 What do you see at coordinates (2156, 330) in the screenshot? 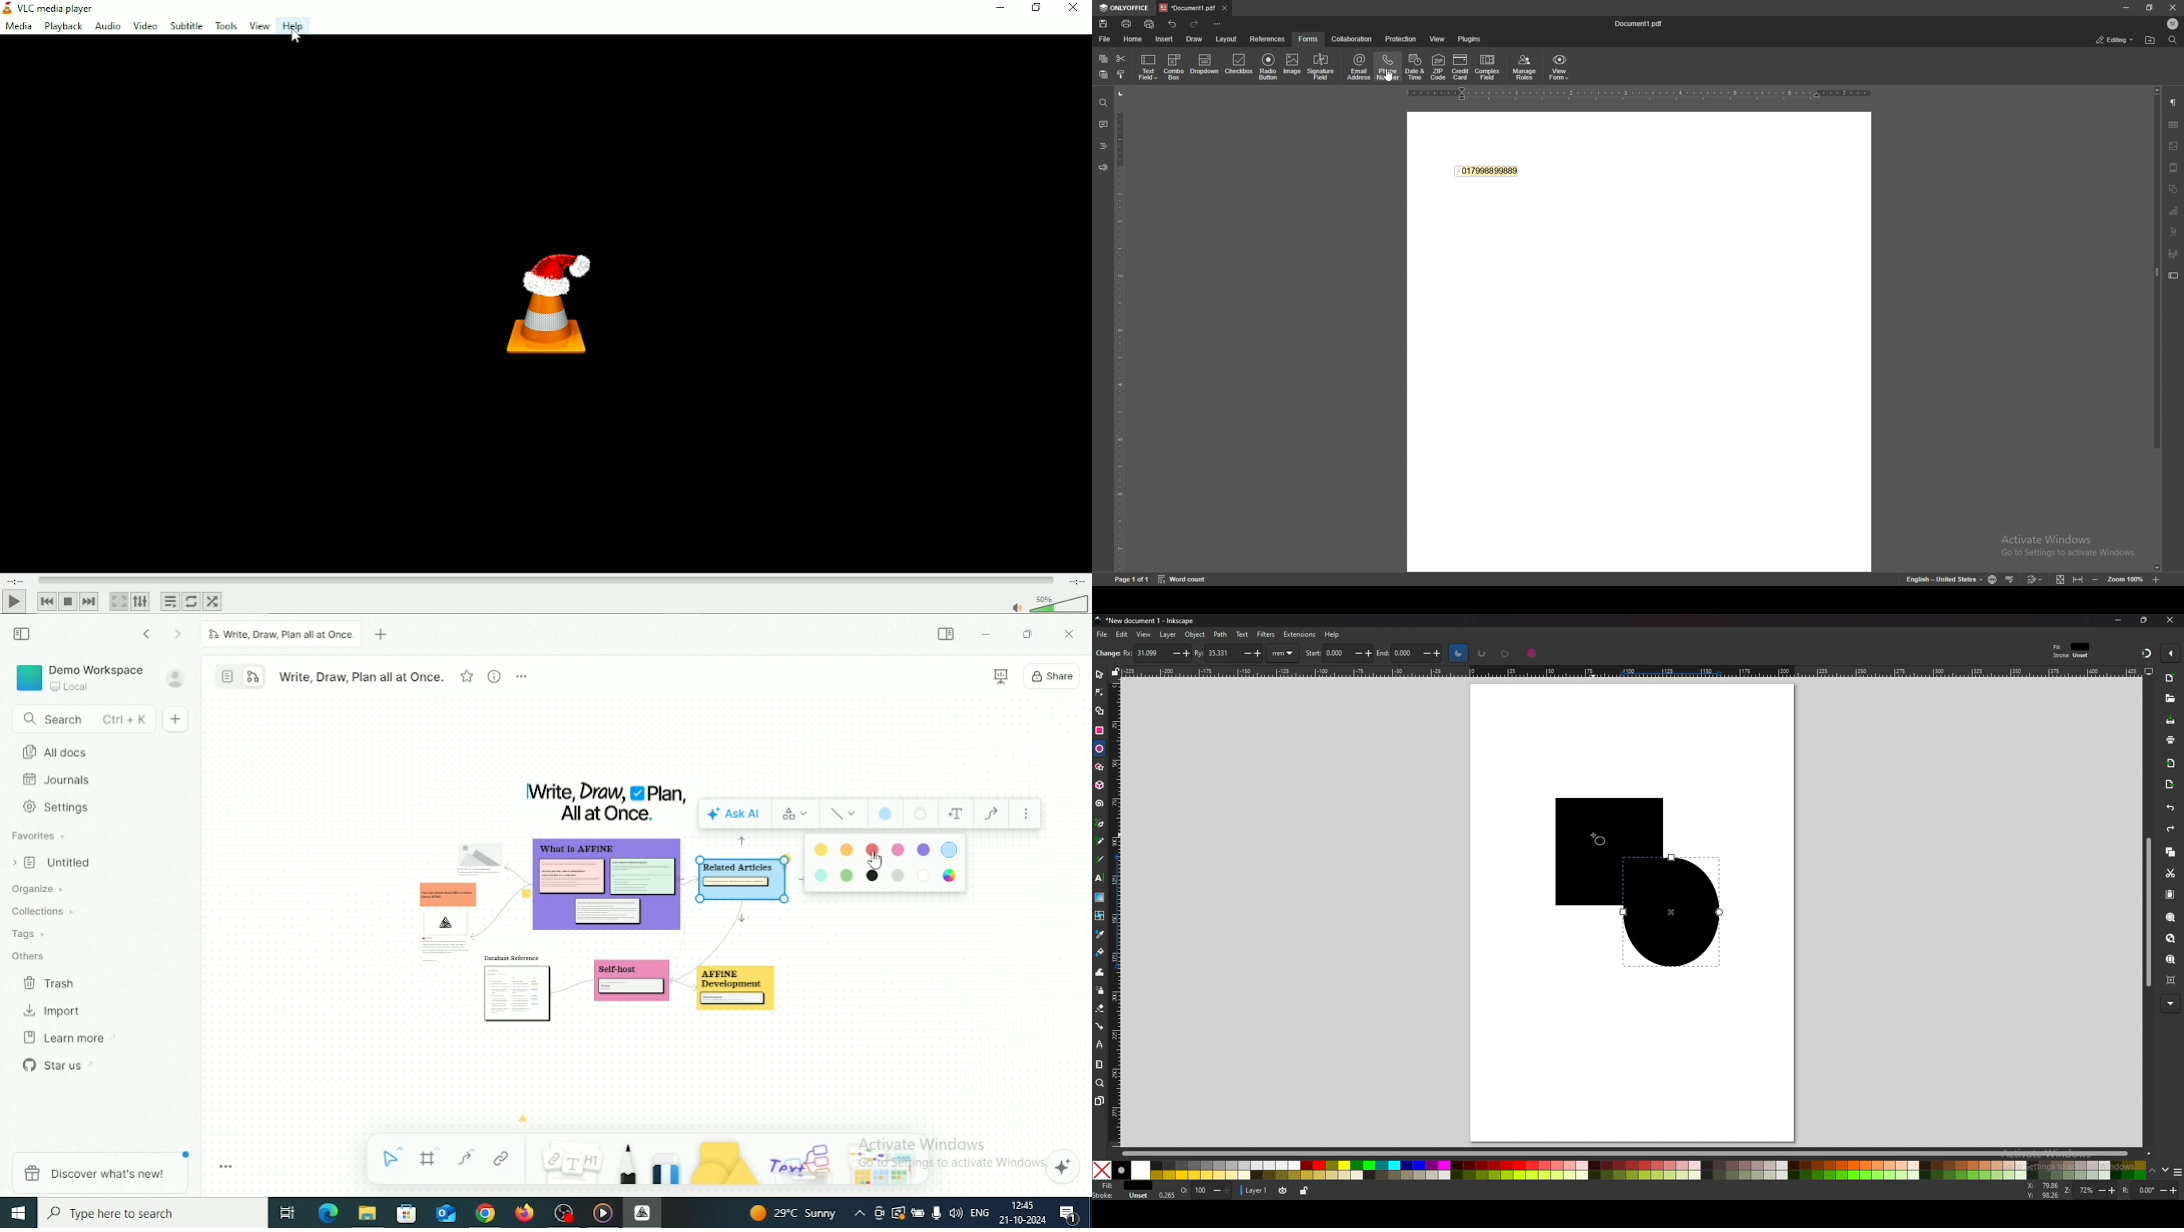
I see `scroll bar` at bounding box center [2156, 330].